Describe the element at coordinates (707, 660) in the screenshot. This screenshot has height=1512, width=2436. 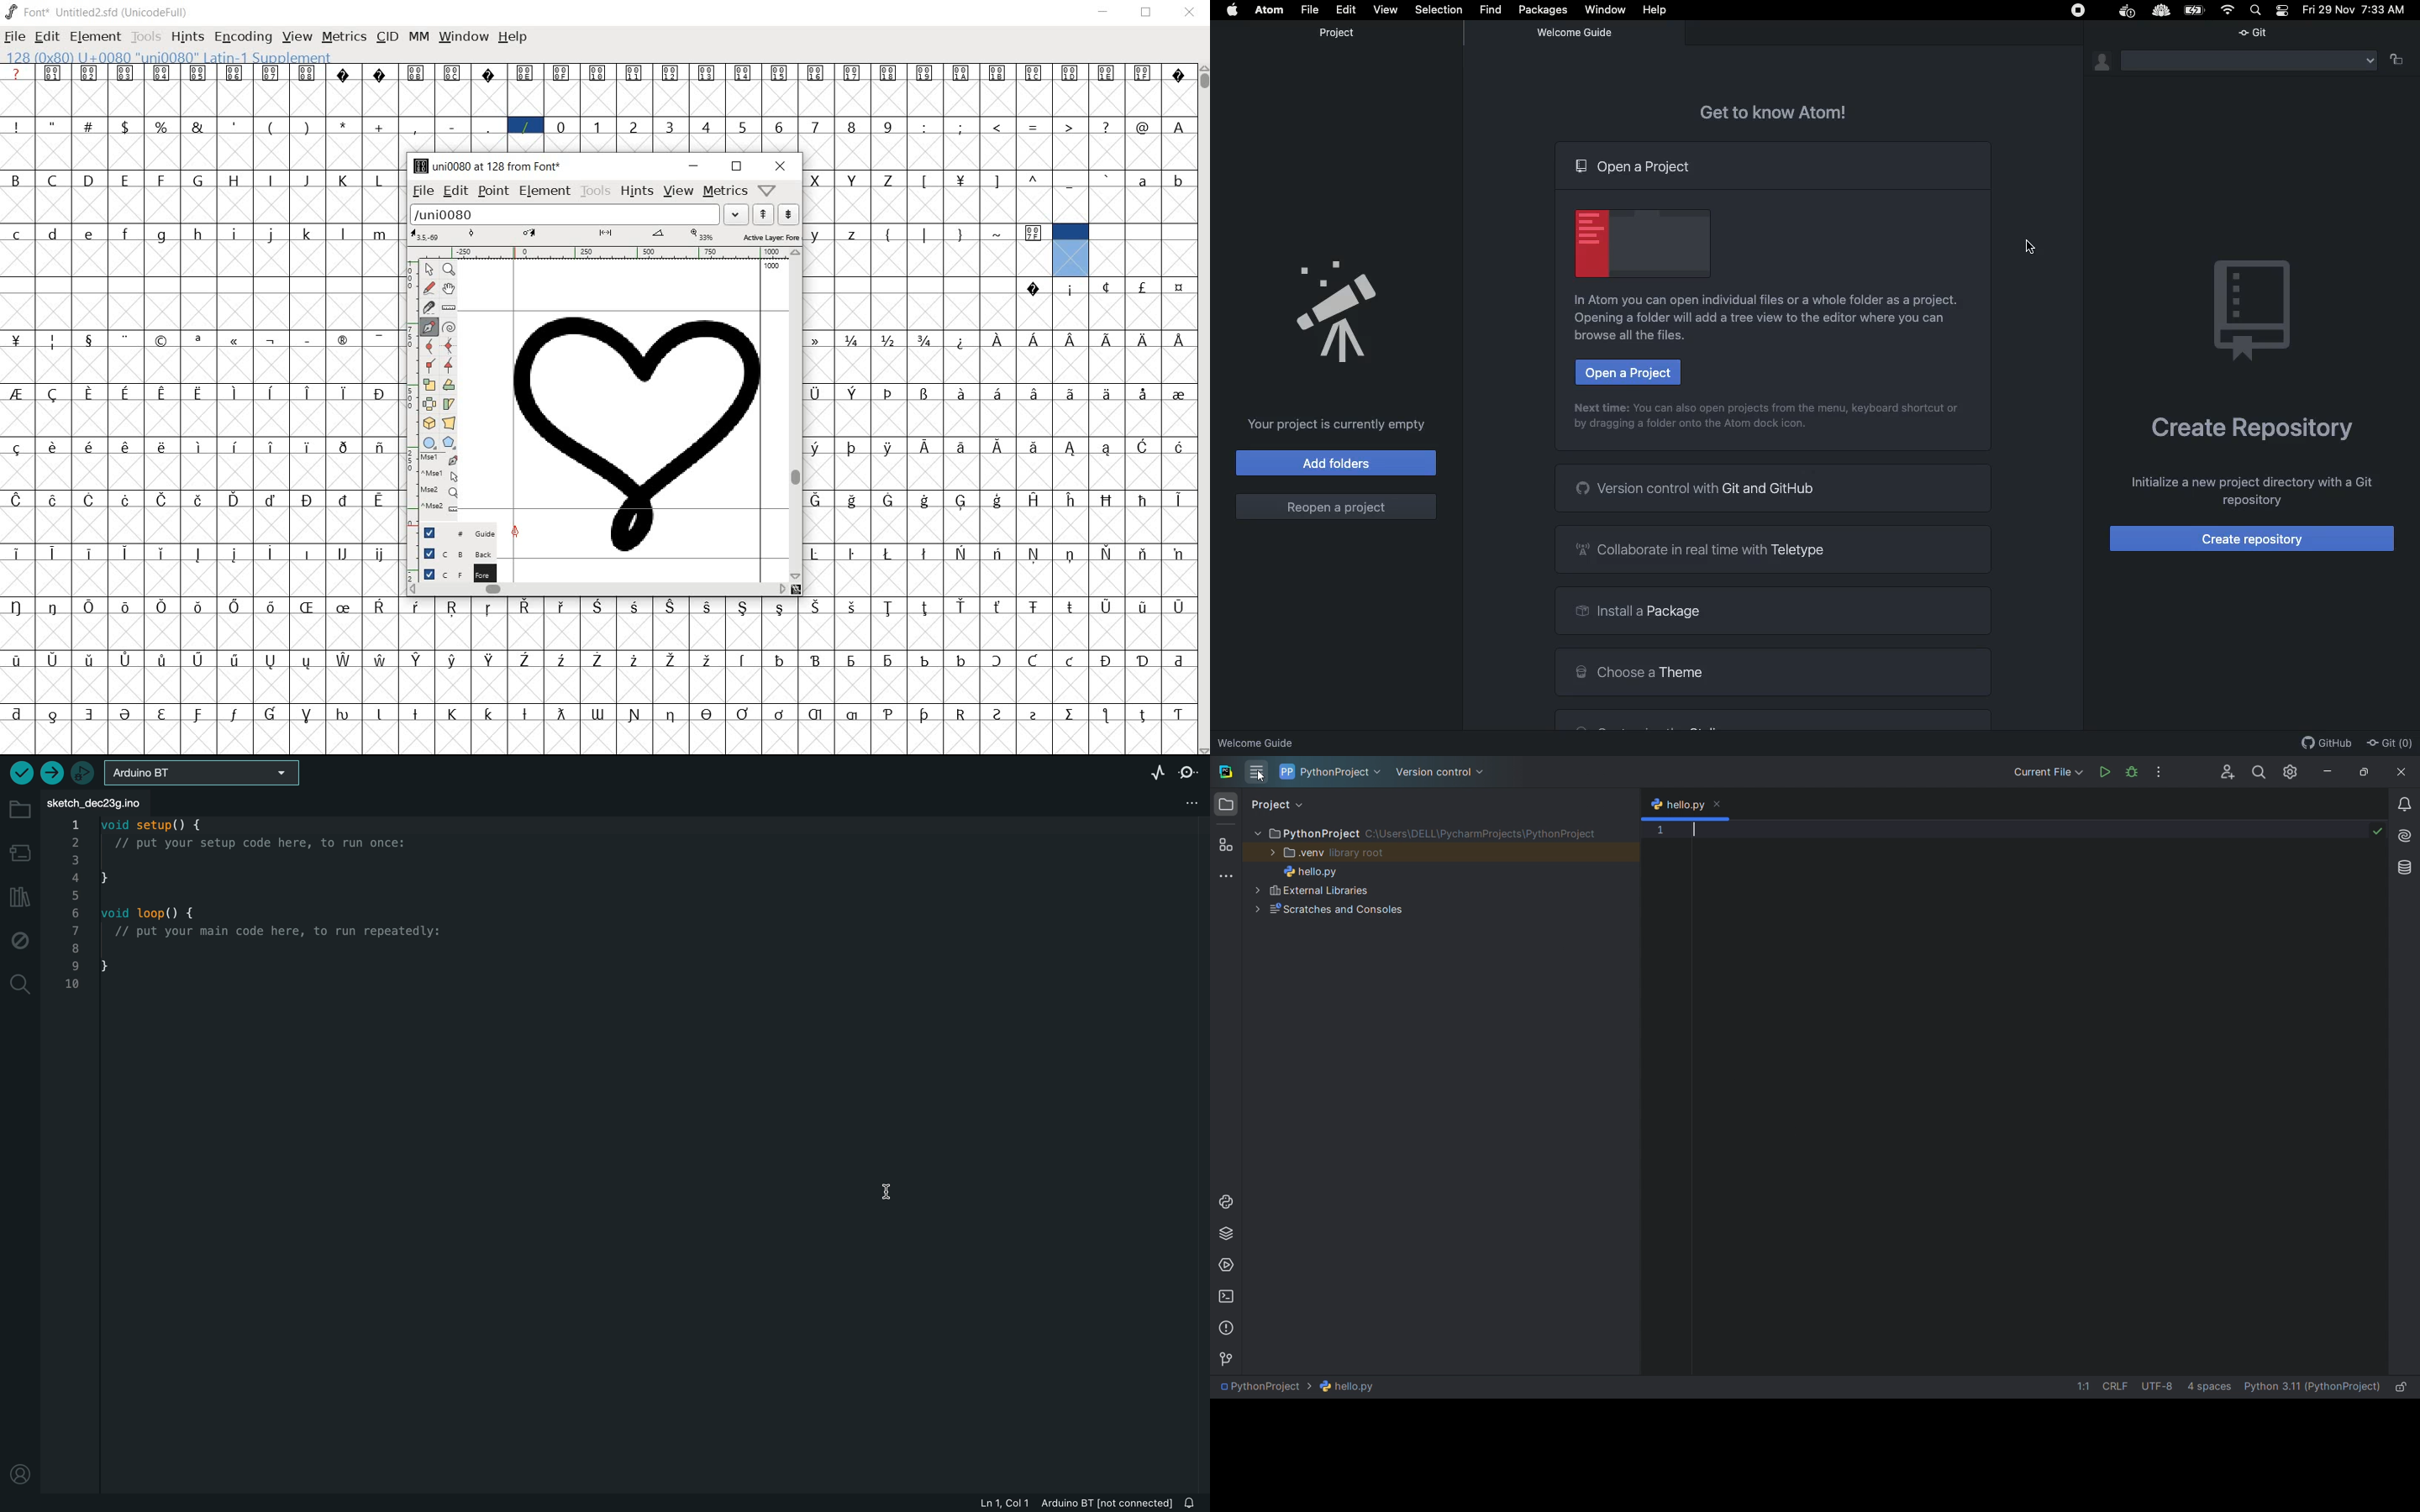
I see `glyph` at that location.